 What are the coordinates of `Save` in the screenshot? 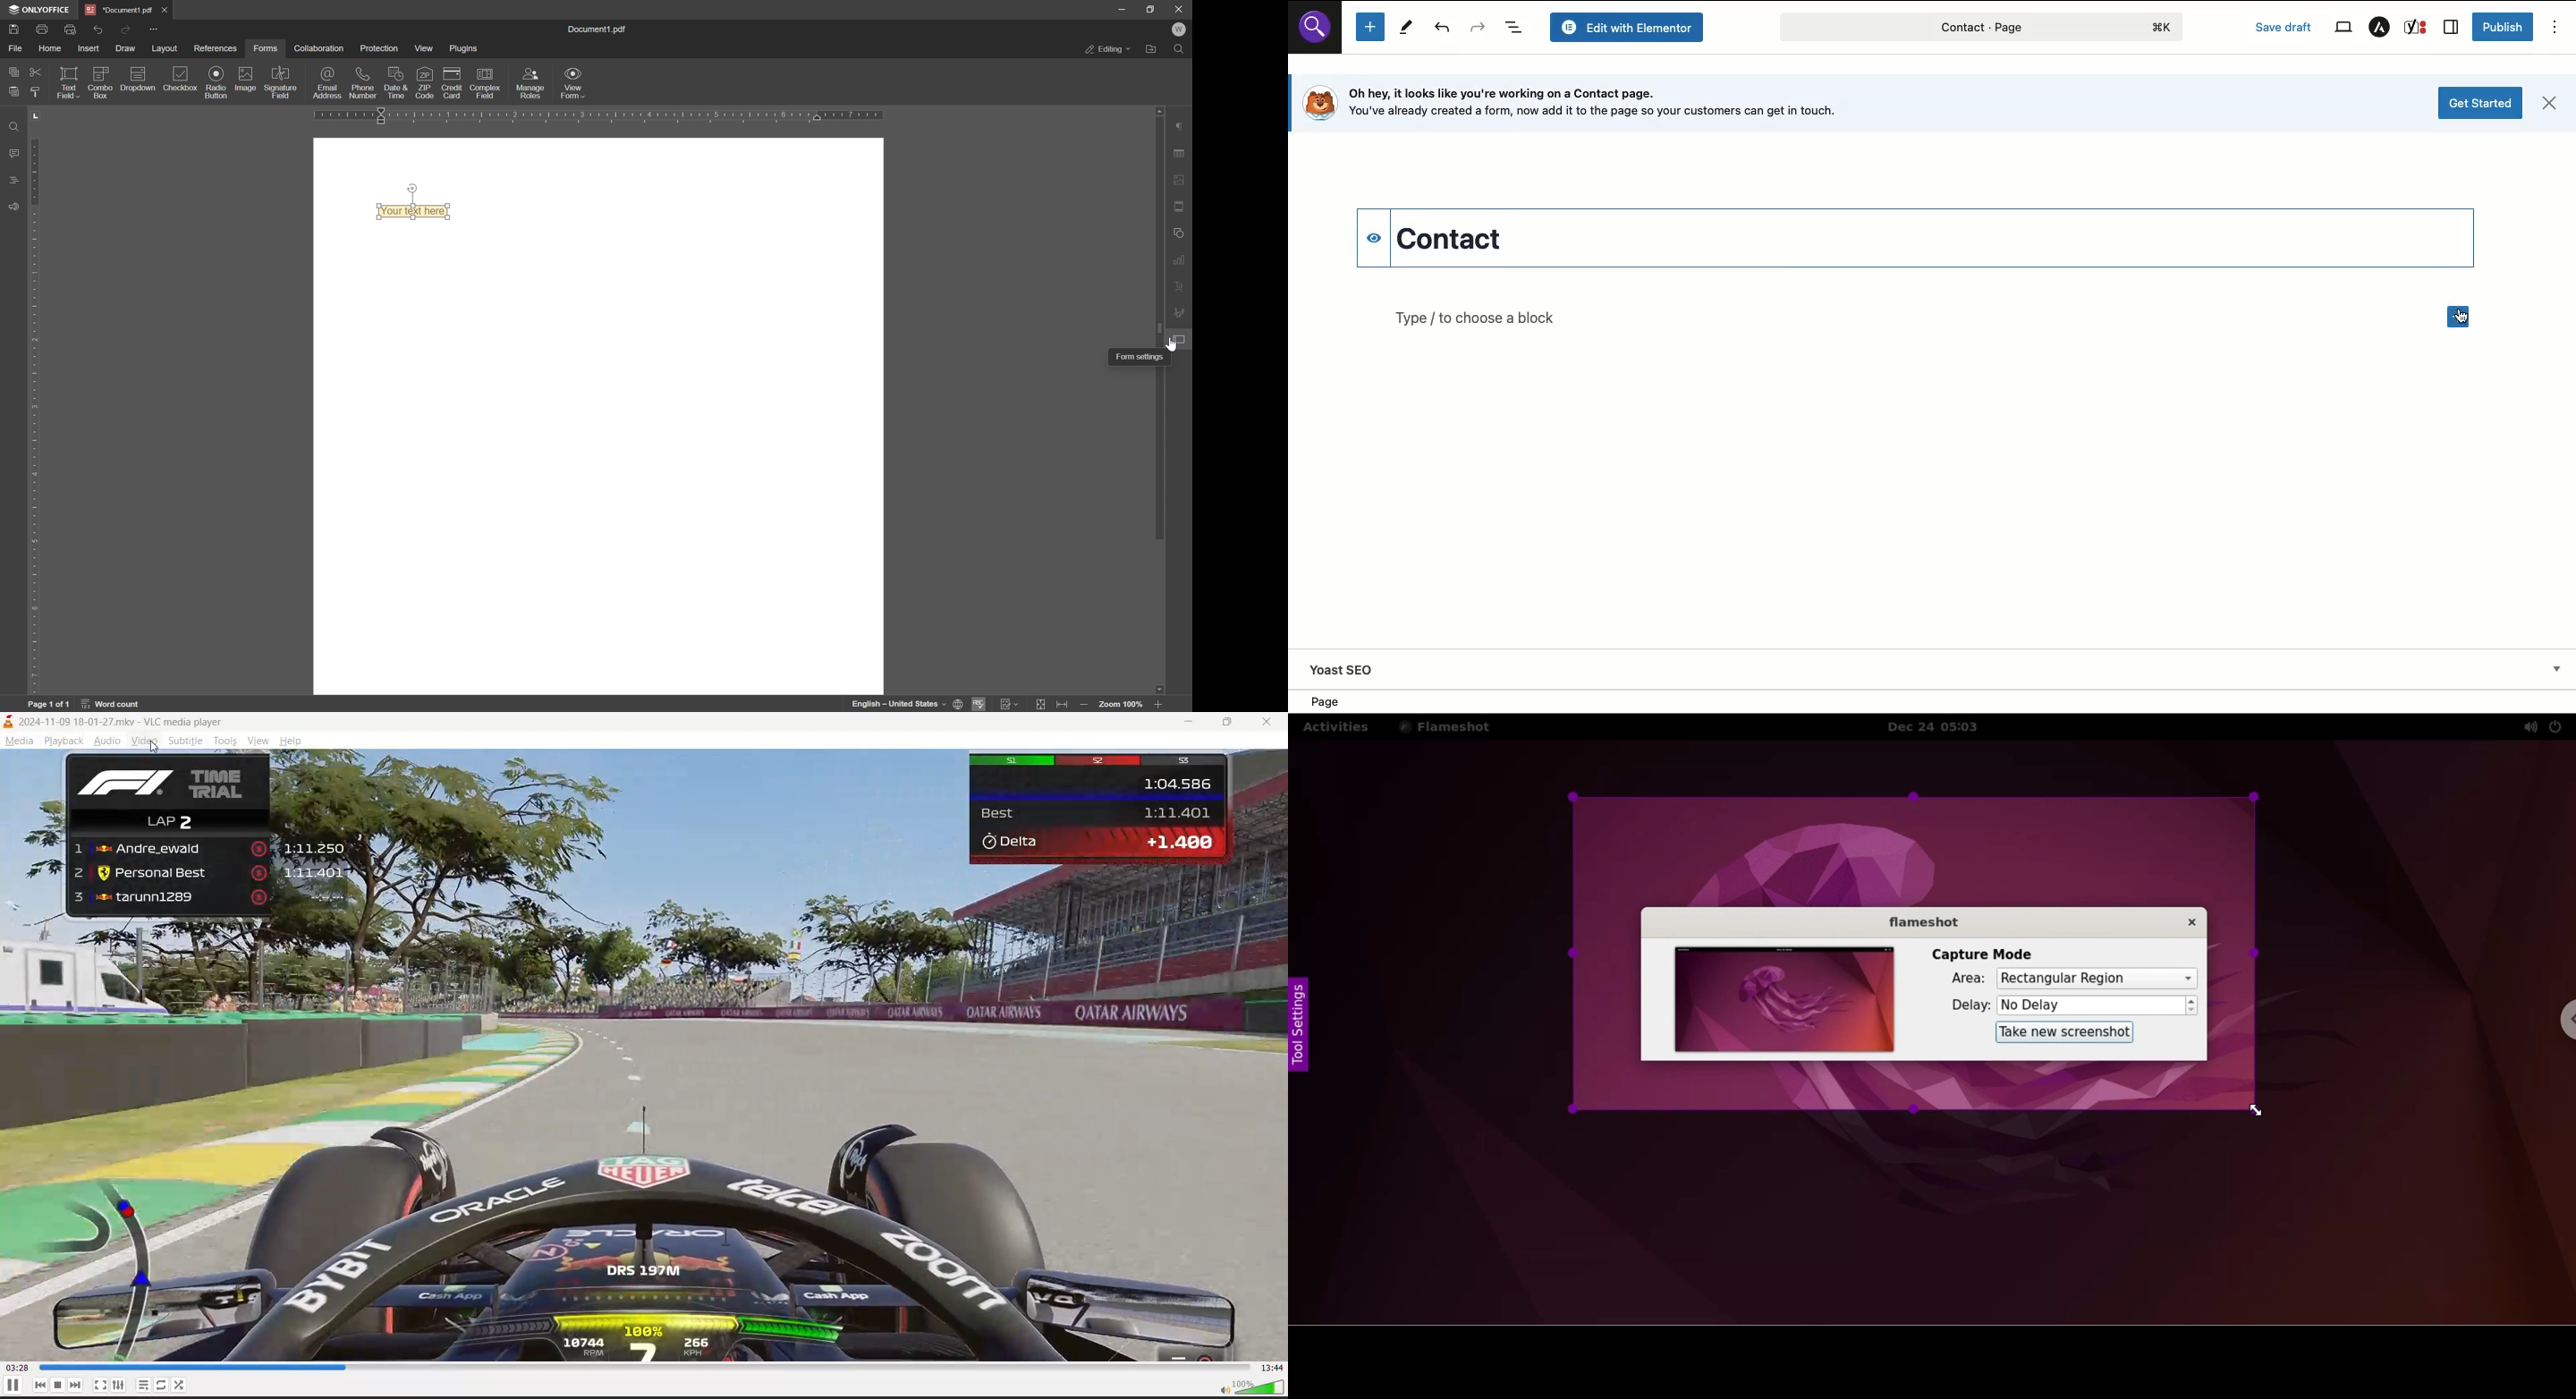 It's located at (14, 30).